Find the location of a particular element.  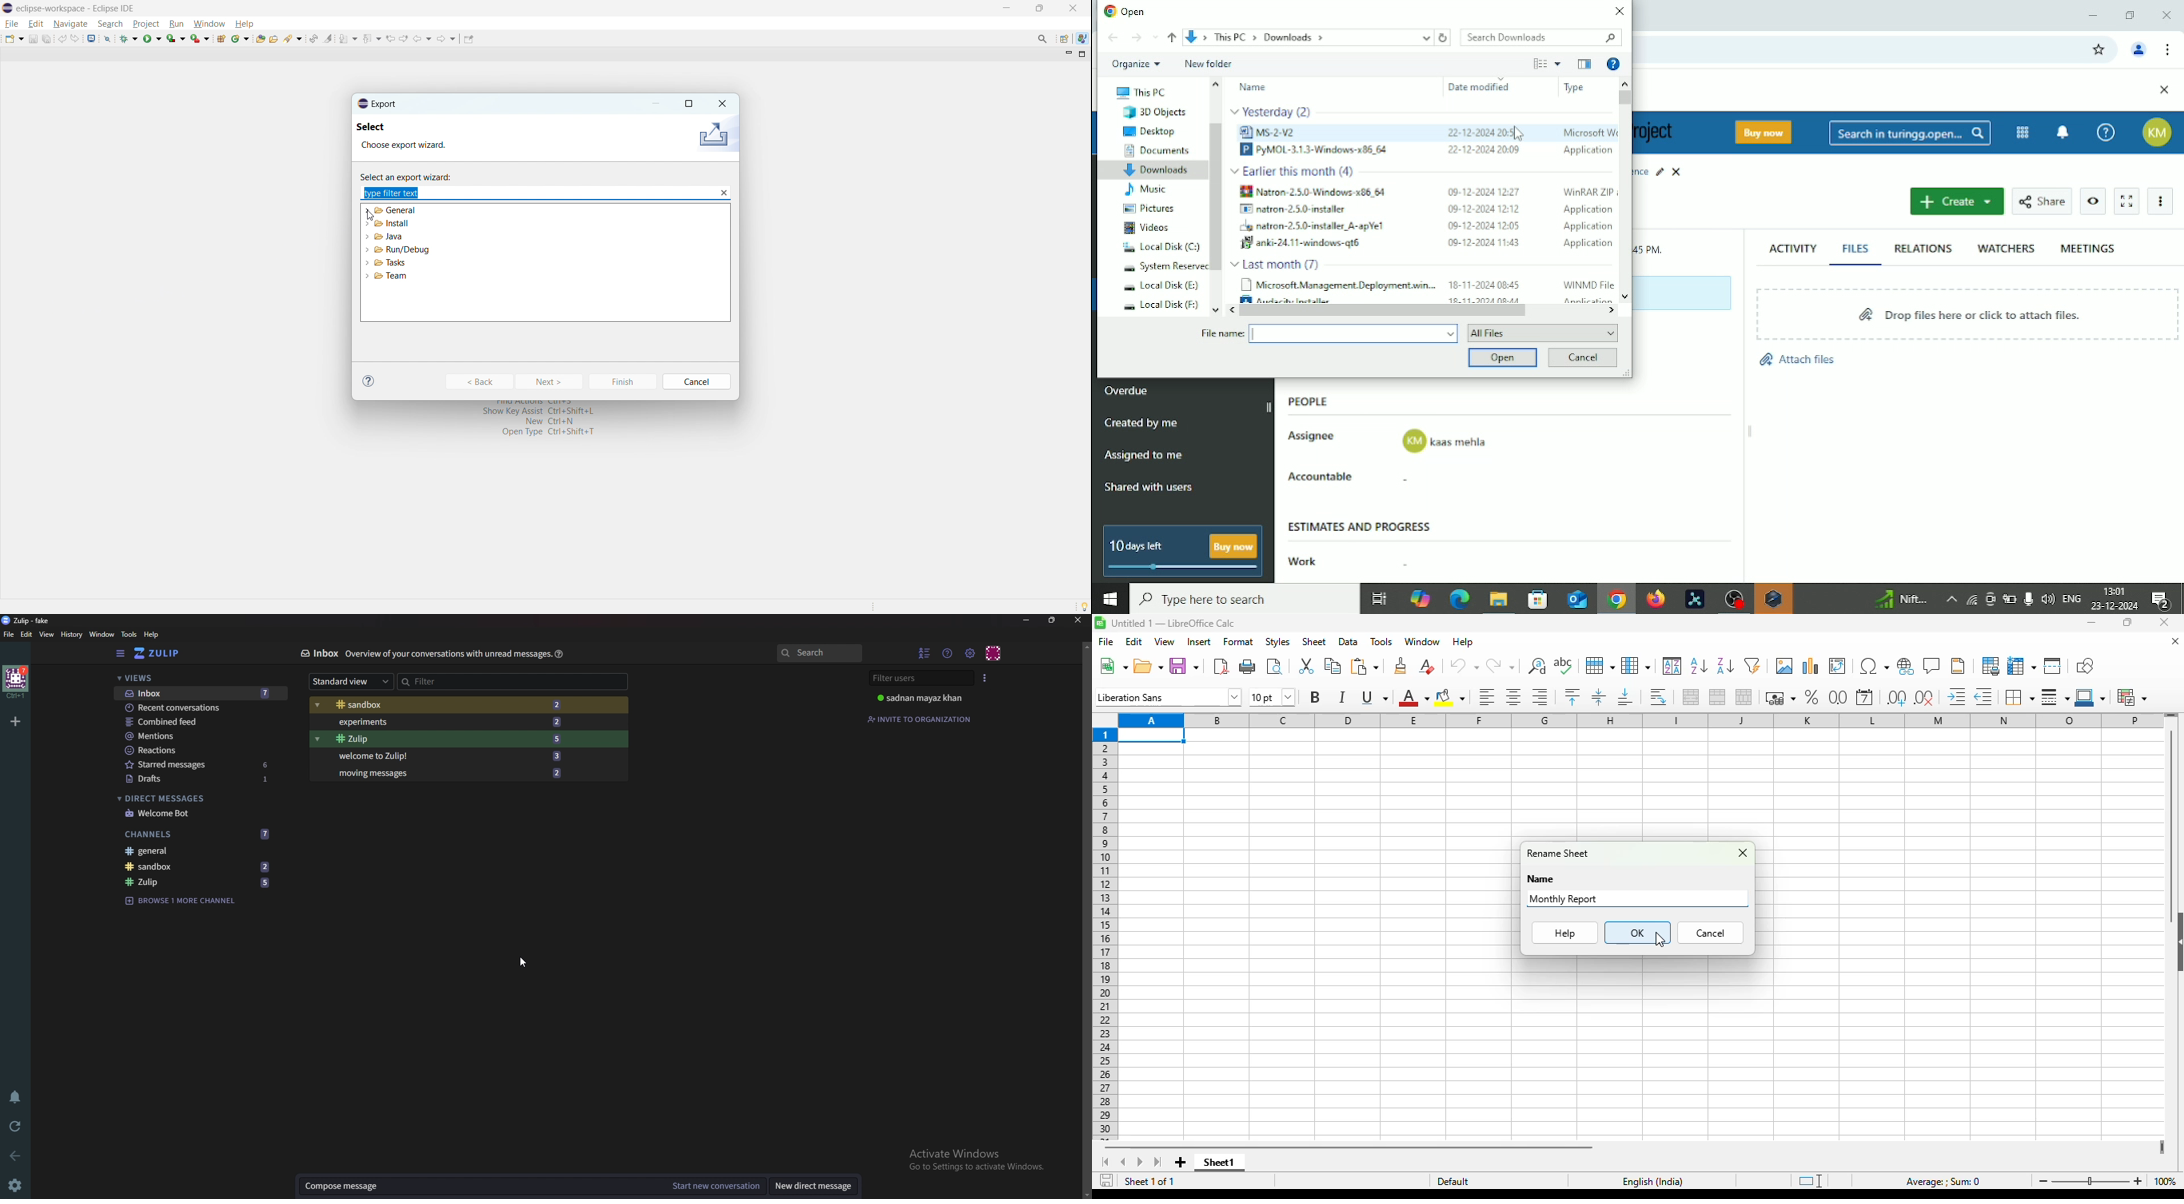

General is located at coordinates (196, 851).